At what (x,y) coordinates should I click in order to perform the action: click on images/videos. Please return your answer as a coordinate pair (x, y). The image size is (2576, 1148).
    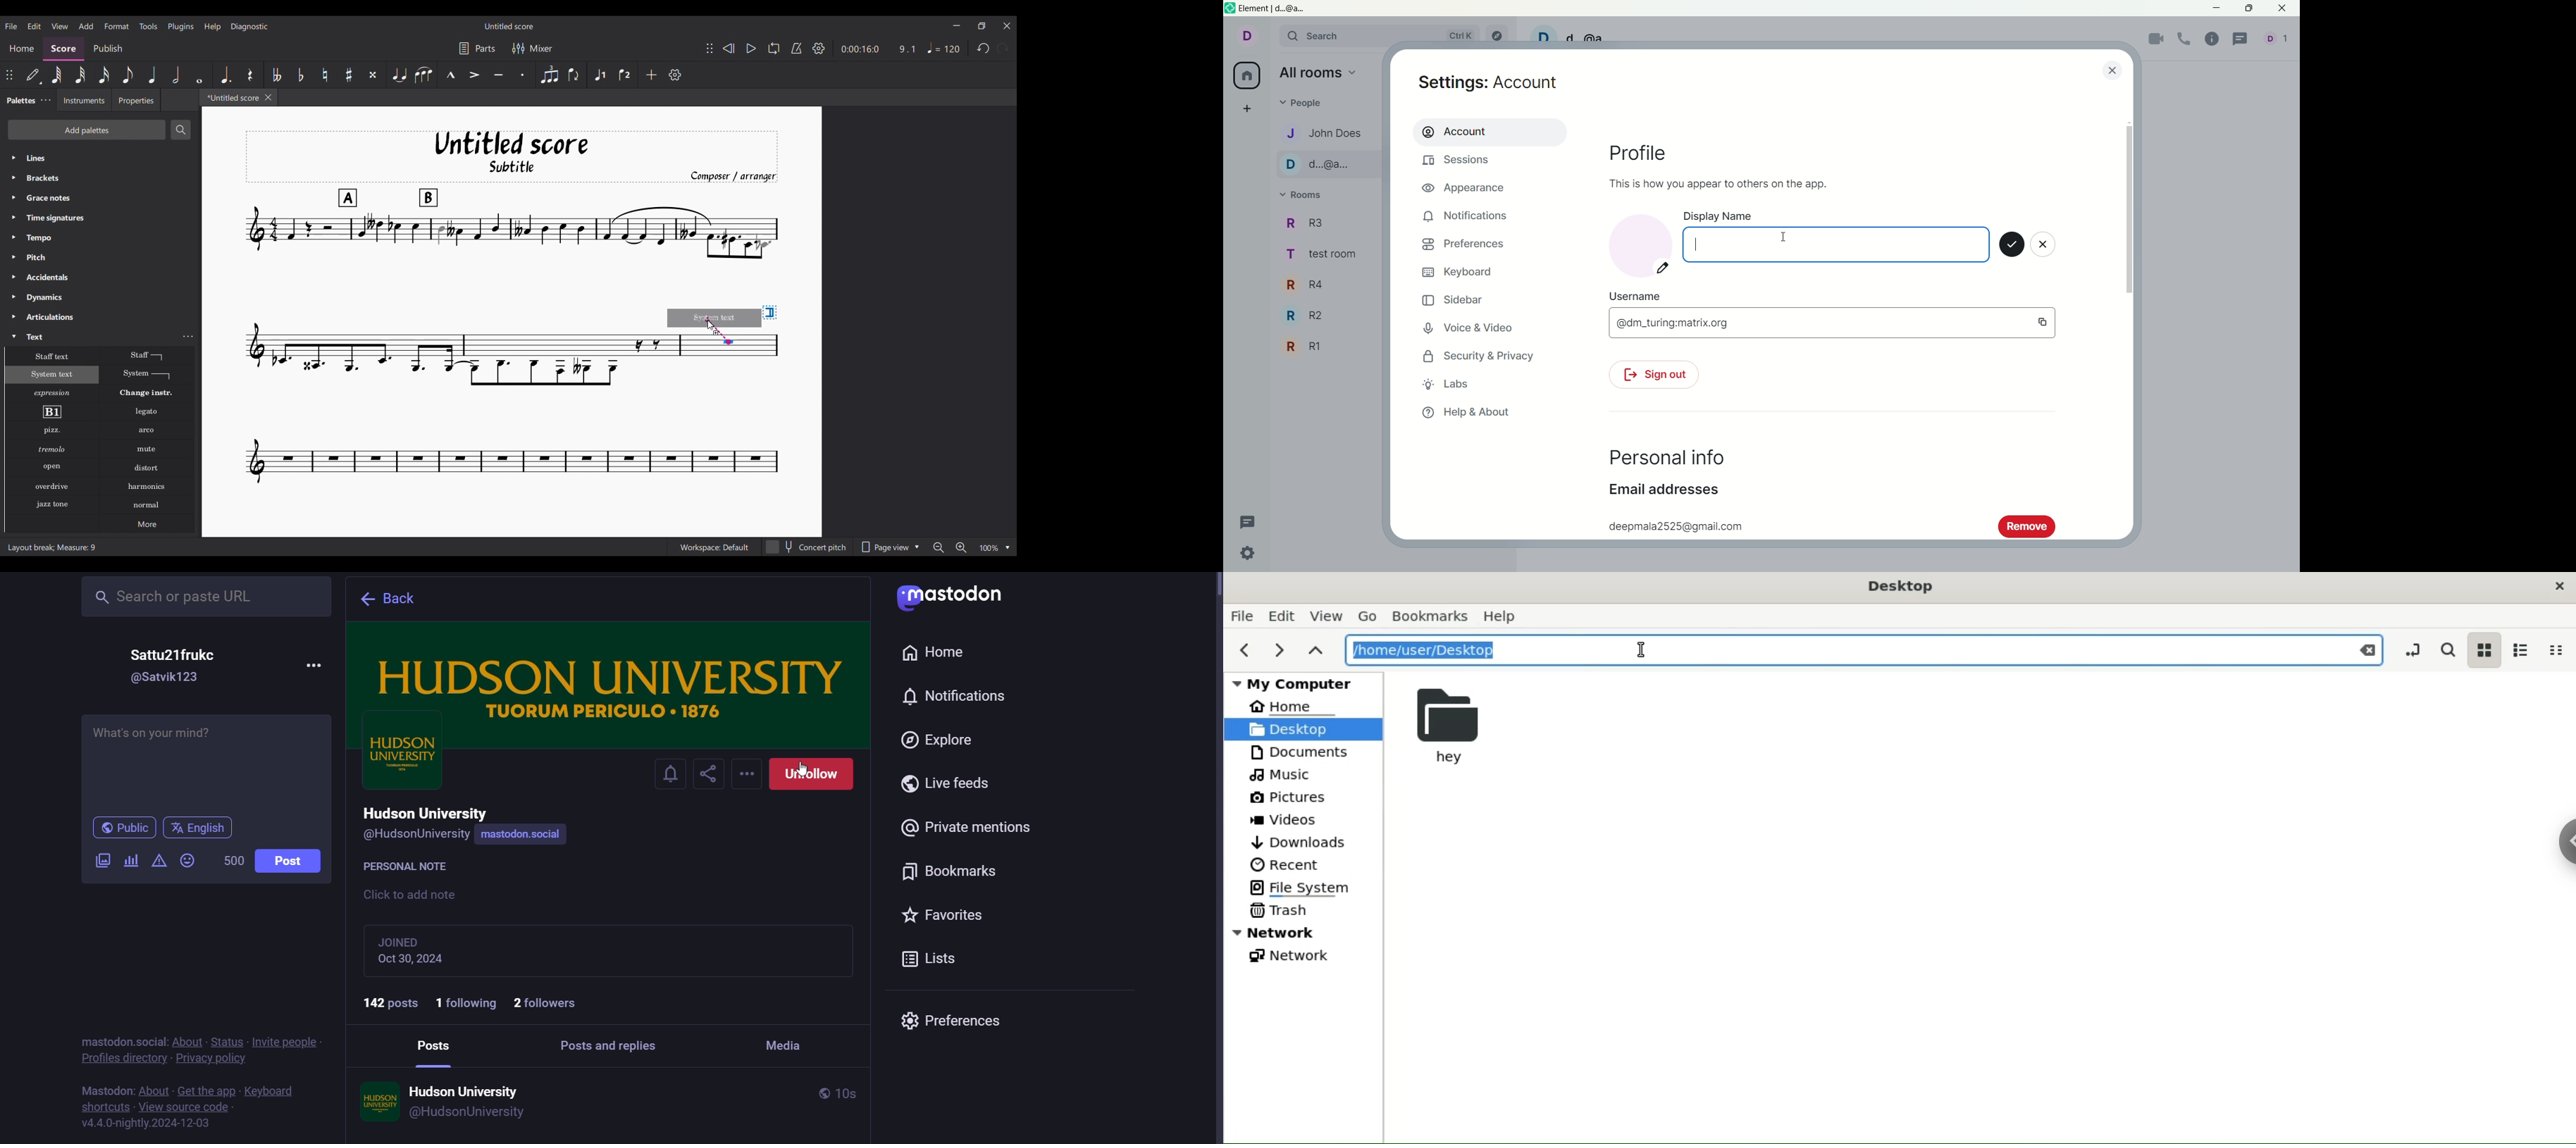
    Looking at the image, I should click on (102, 862).